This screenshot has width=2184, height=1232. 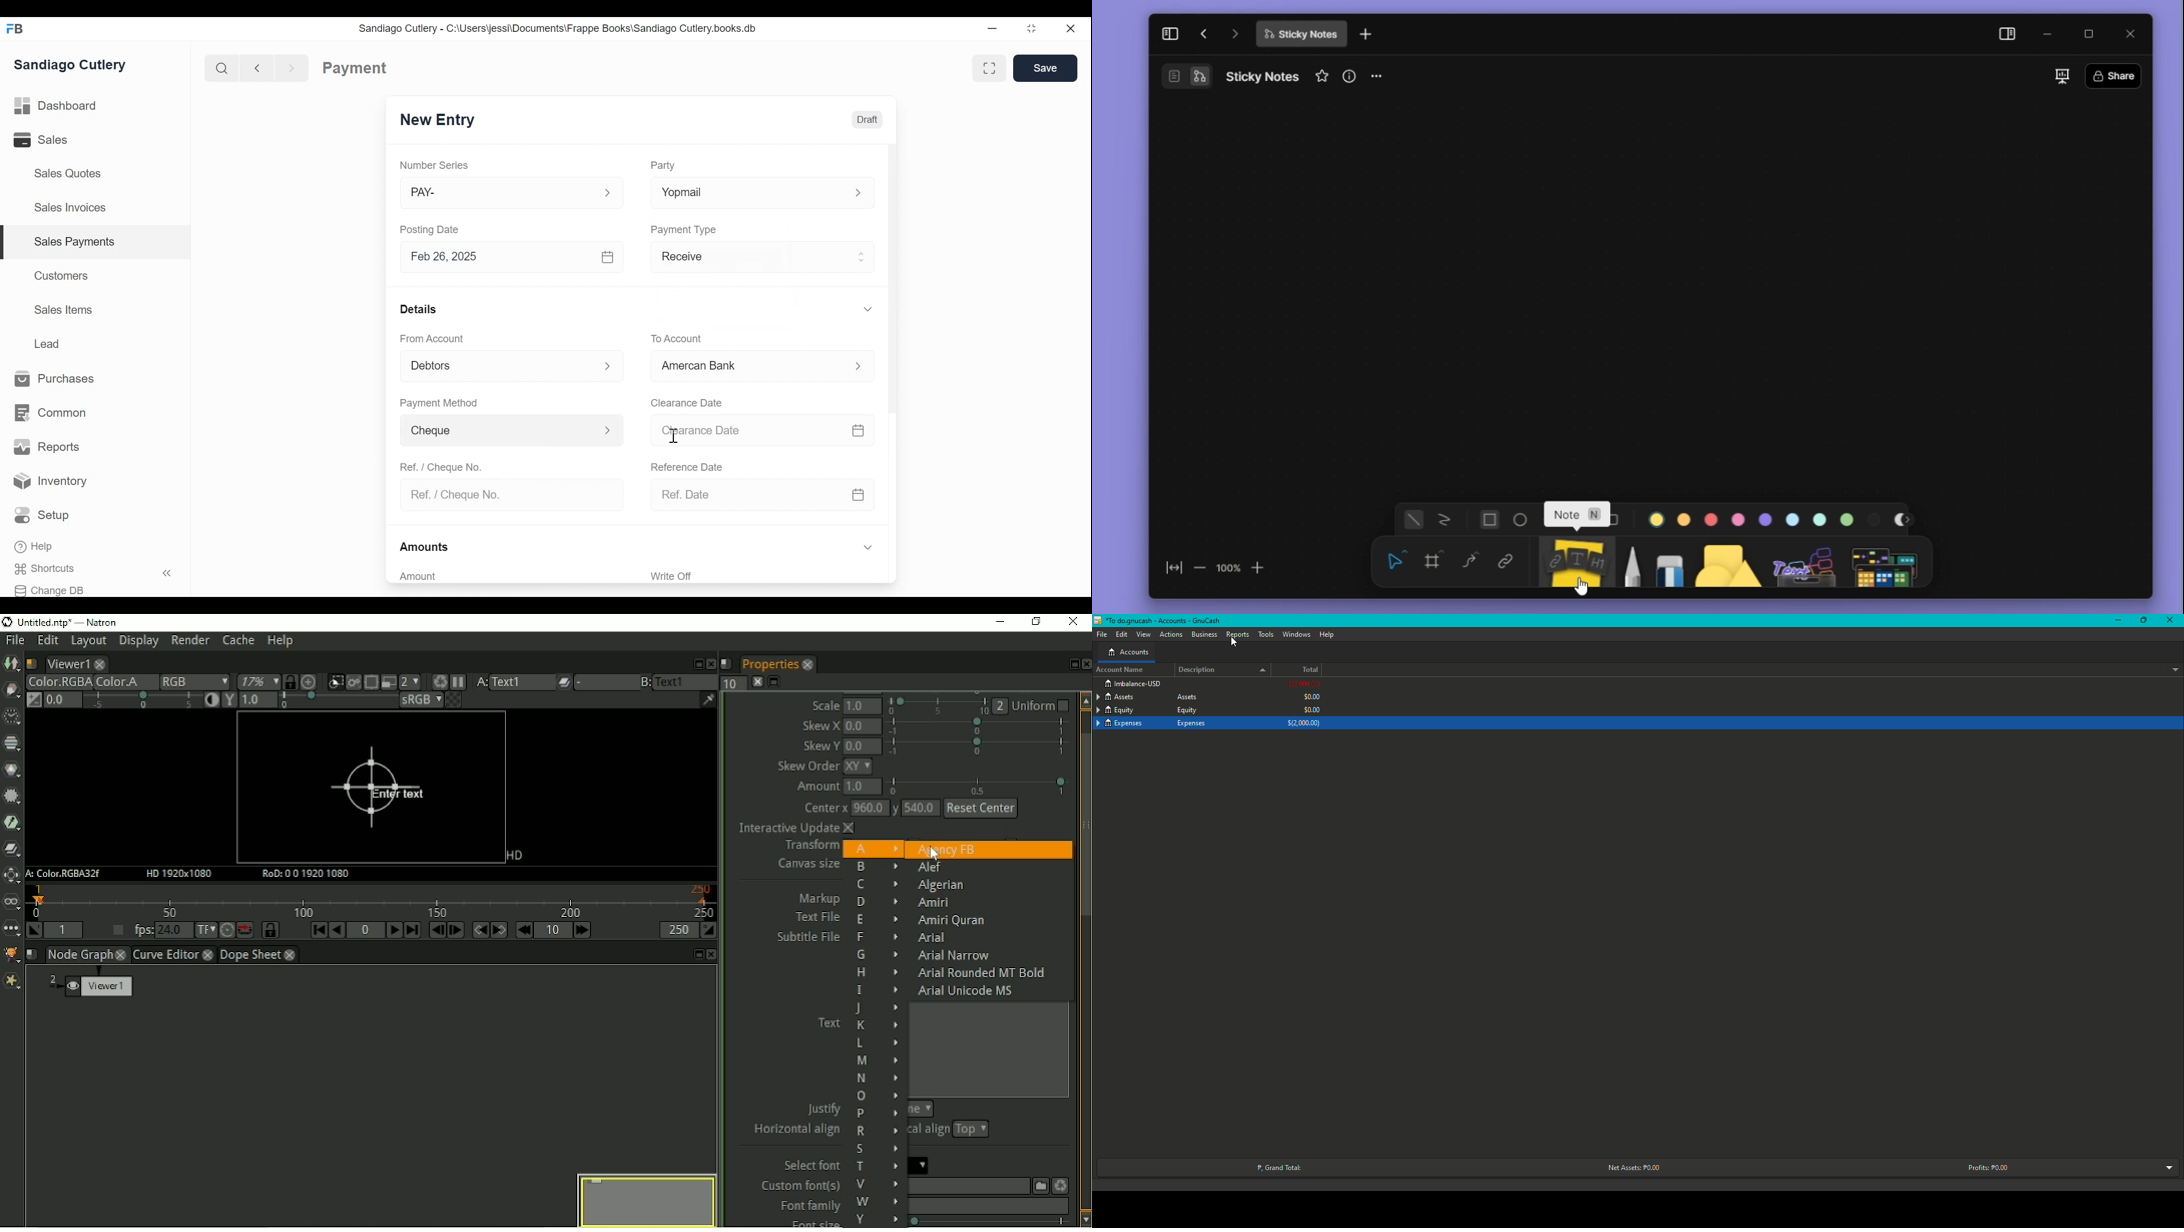 What do you see at coordinates (67, 173) in the screenshot?
I see `Sales Quotes` at bounding box center [67, 173].